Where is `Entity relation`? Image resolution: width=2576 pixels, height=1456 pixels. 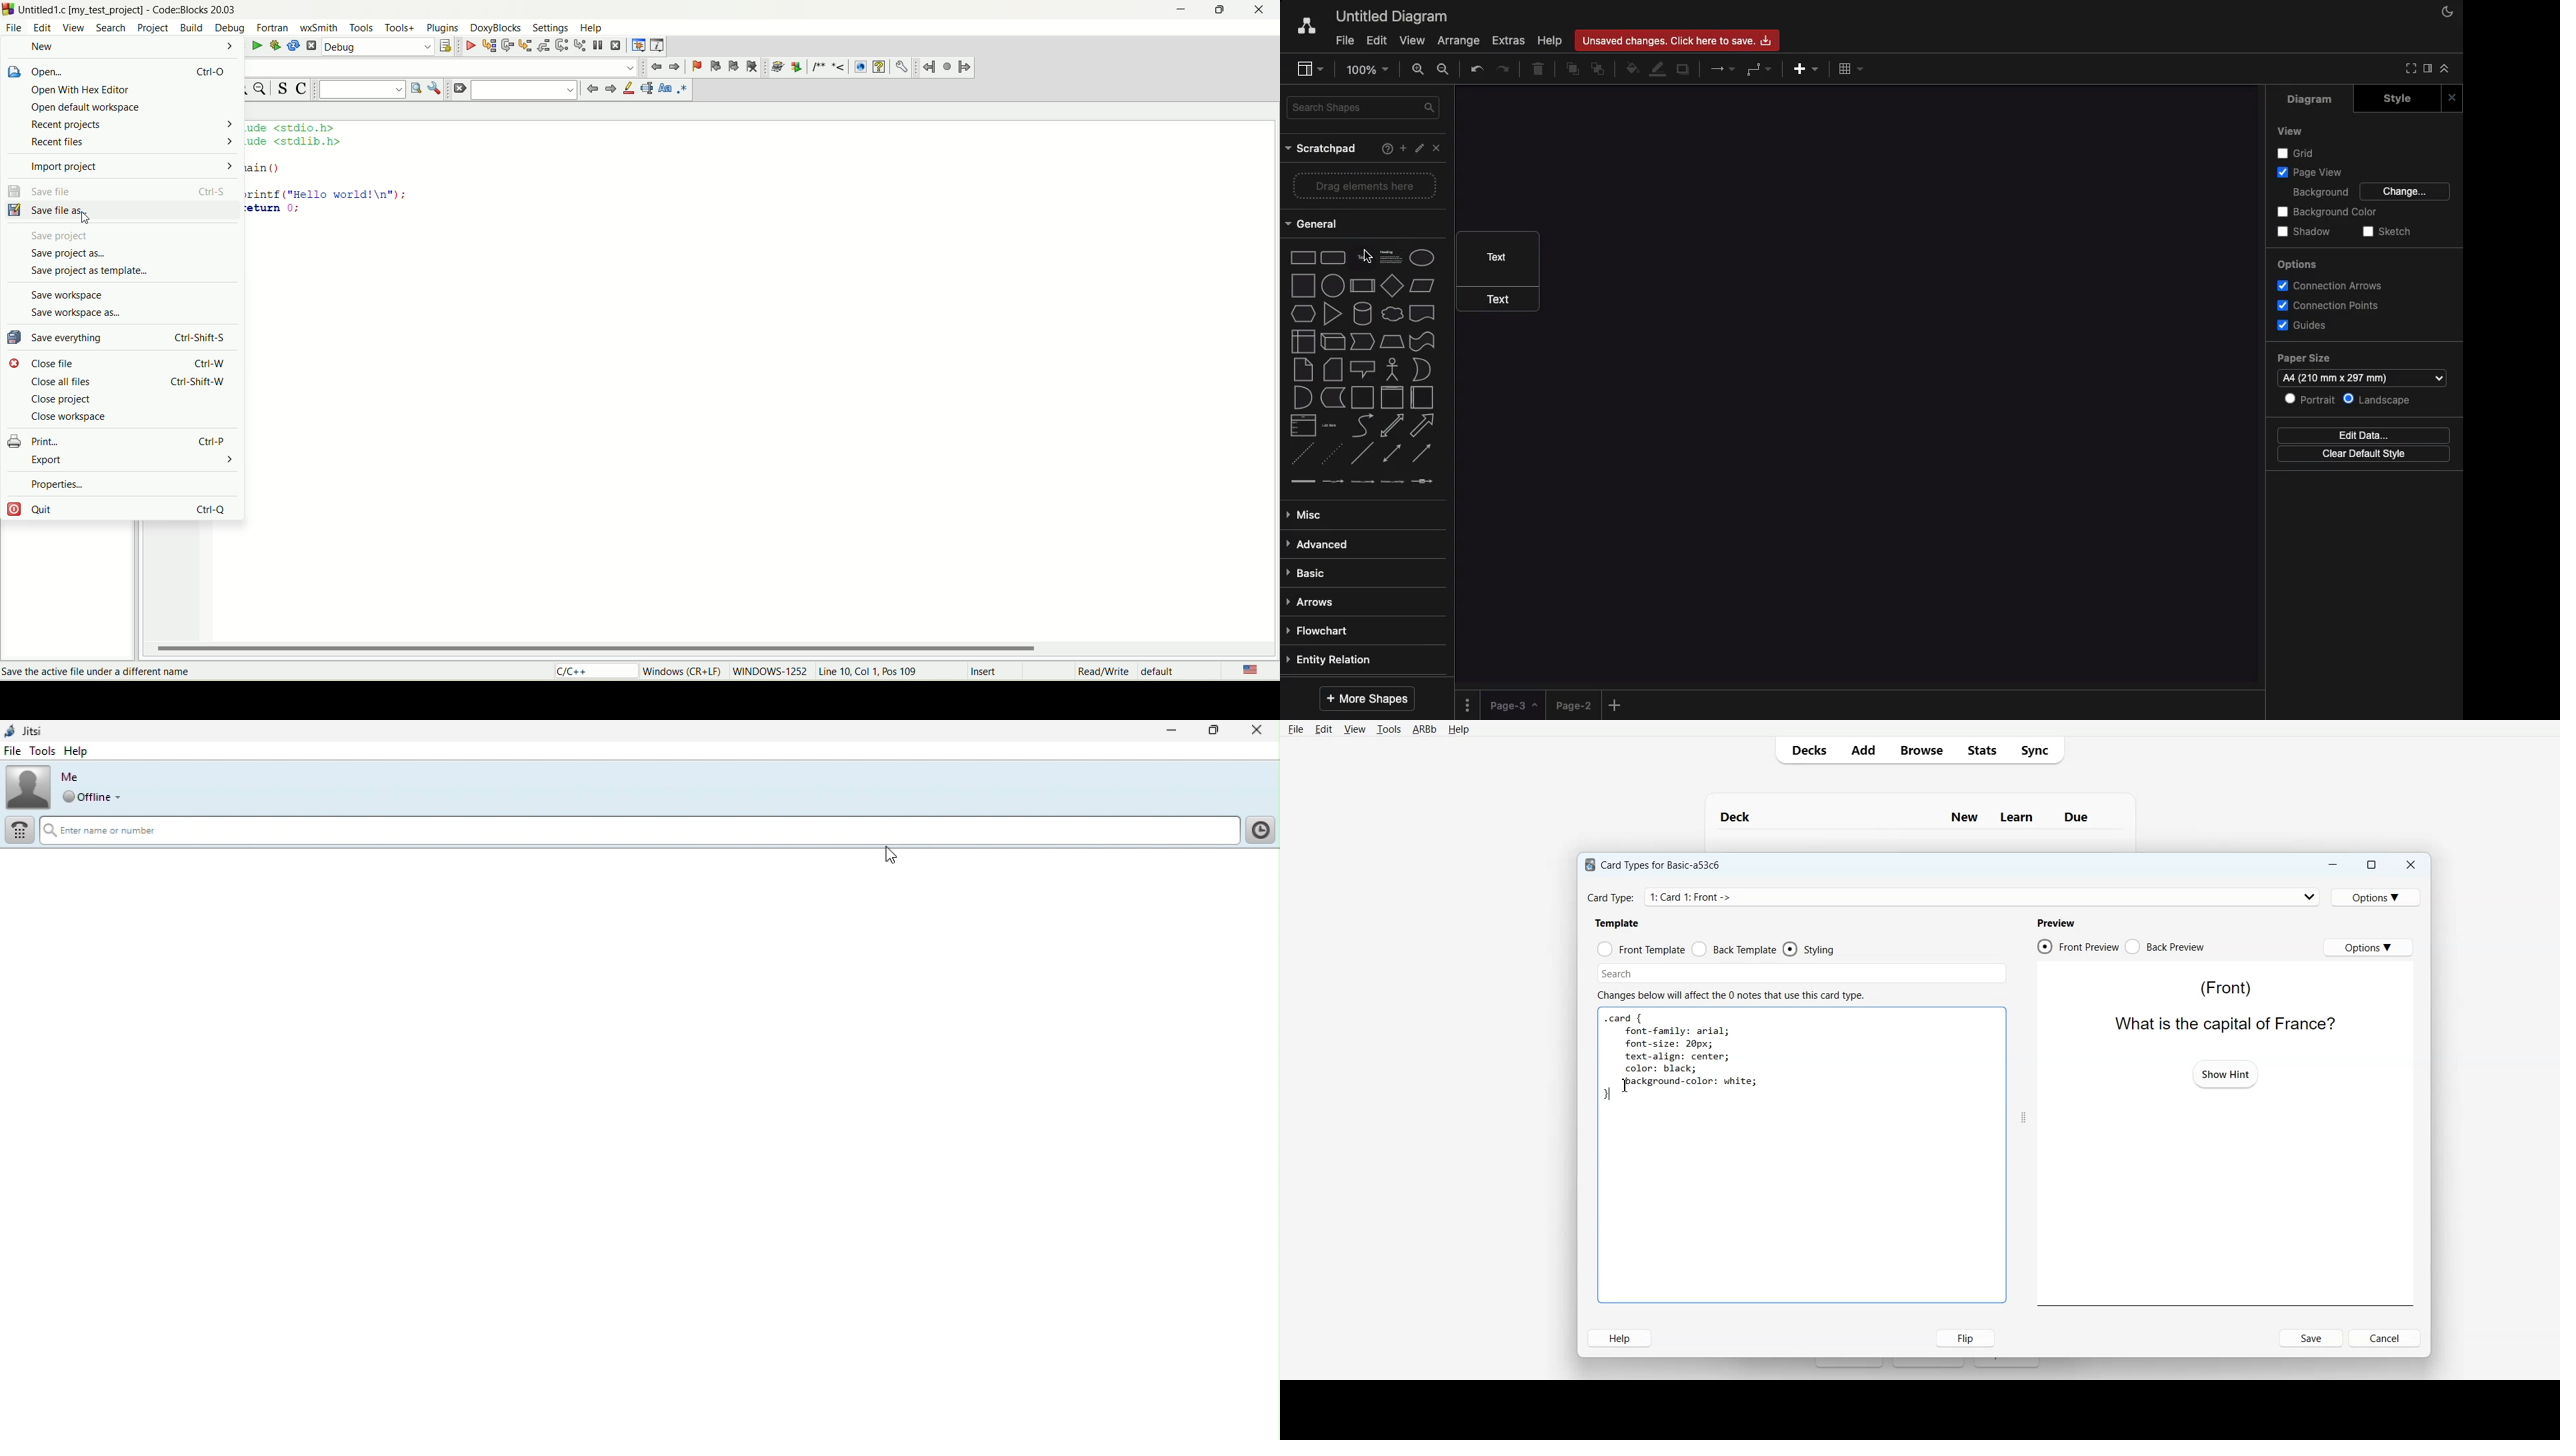 Entity relation is located at coordinates (1332, 661).